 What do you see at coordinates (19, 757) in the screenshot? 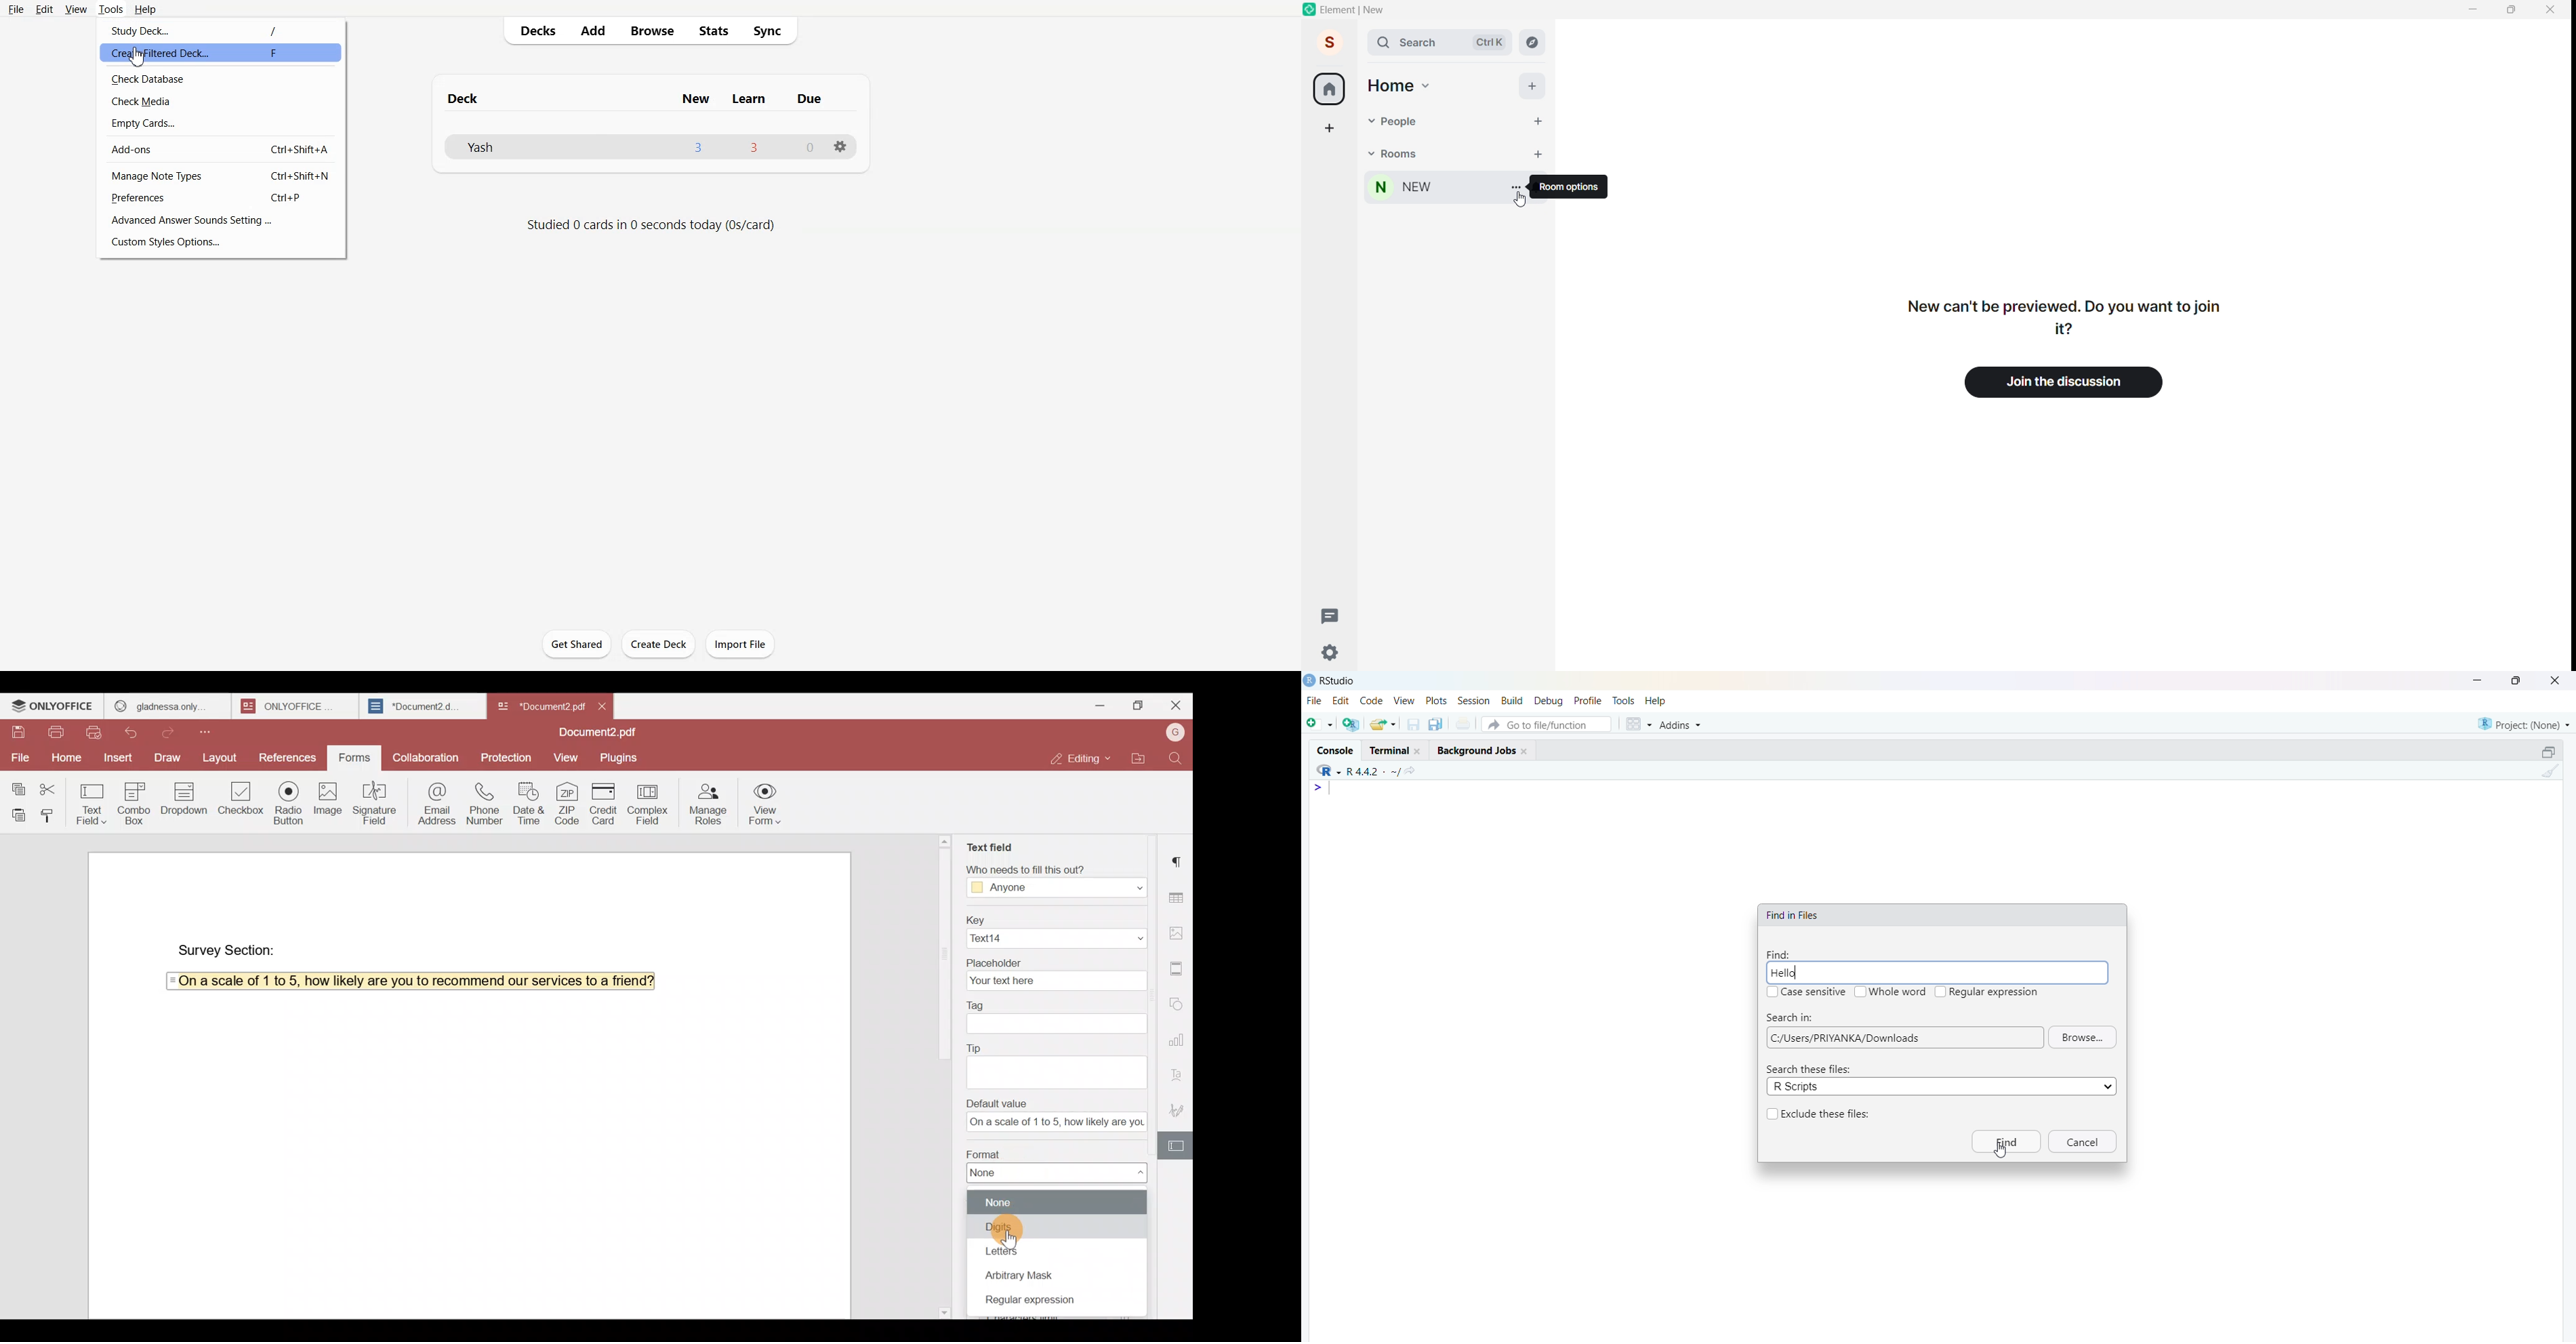
I see `File` at bounding box center [19, 757].